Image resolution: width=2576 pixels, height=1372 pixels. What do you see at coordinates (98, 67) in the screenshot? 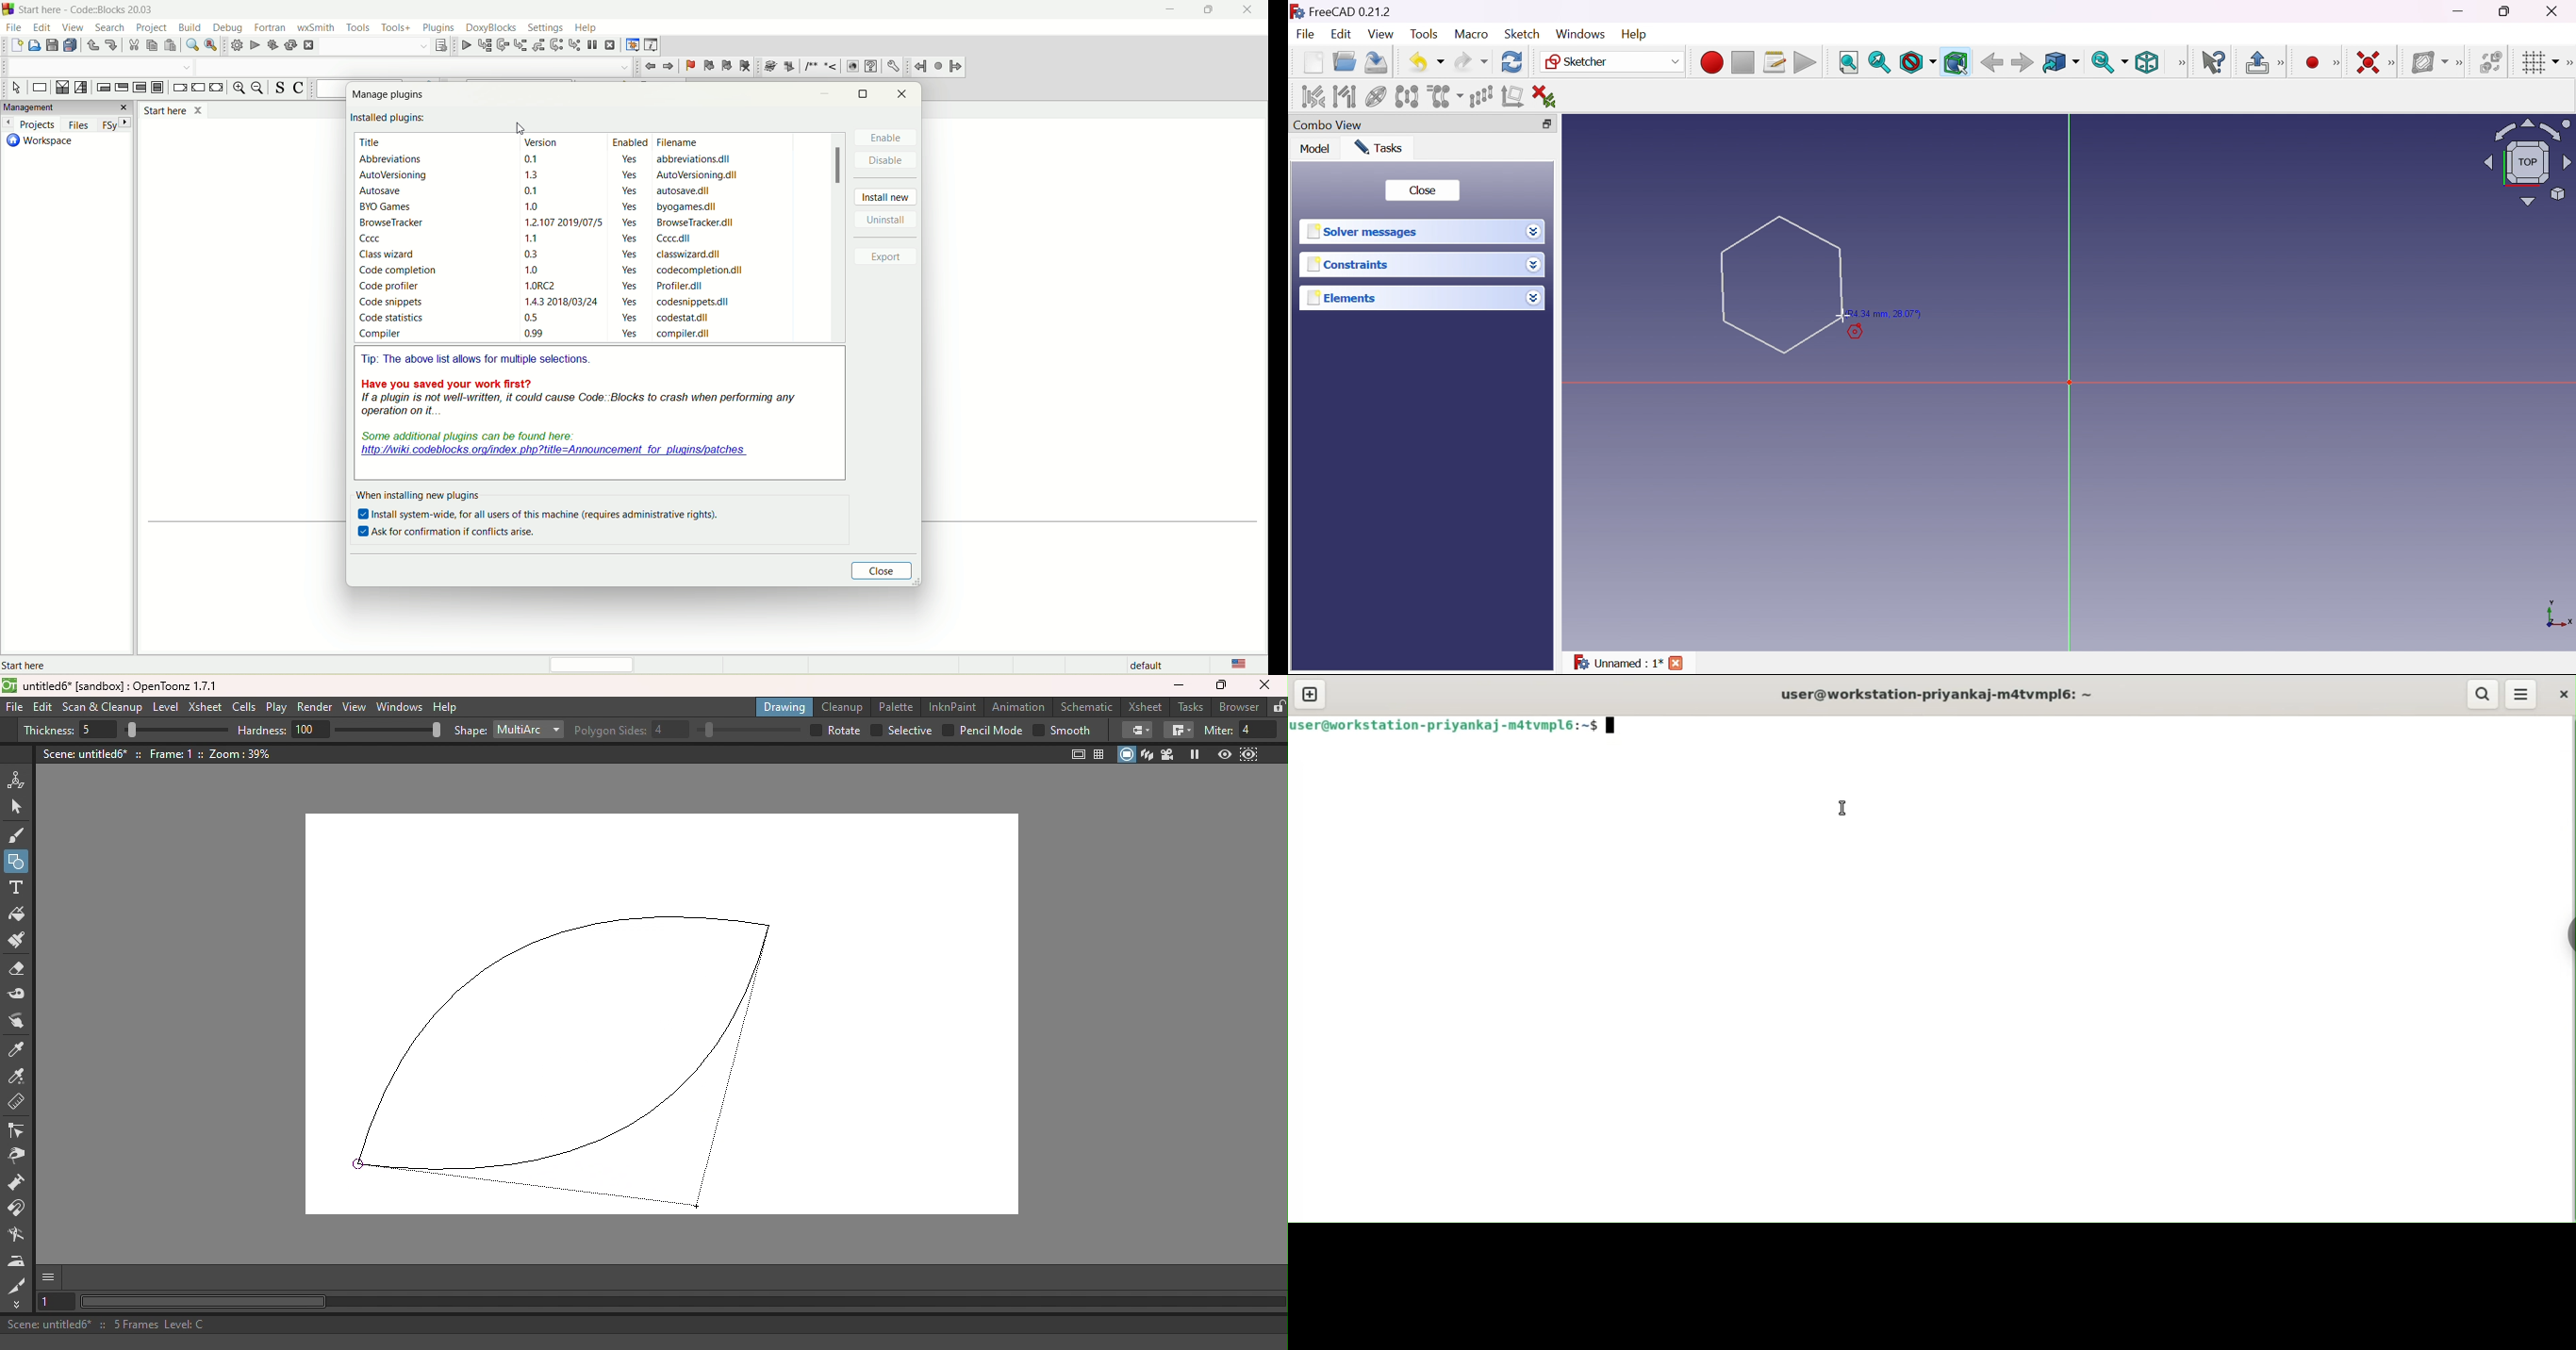
I see `Search` at bounding box center [98, 67].